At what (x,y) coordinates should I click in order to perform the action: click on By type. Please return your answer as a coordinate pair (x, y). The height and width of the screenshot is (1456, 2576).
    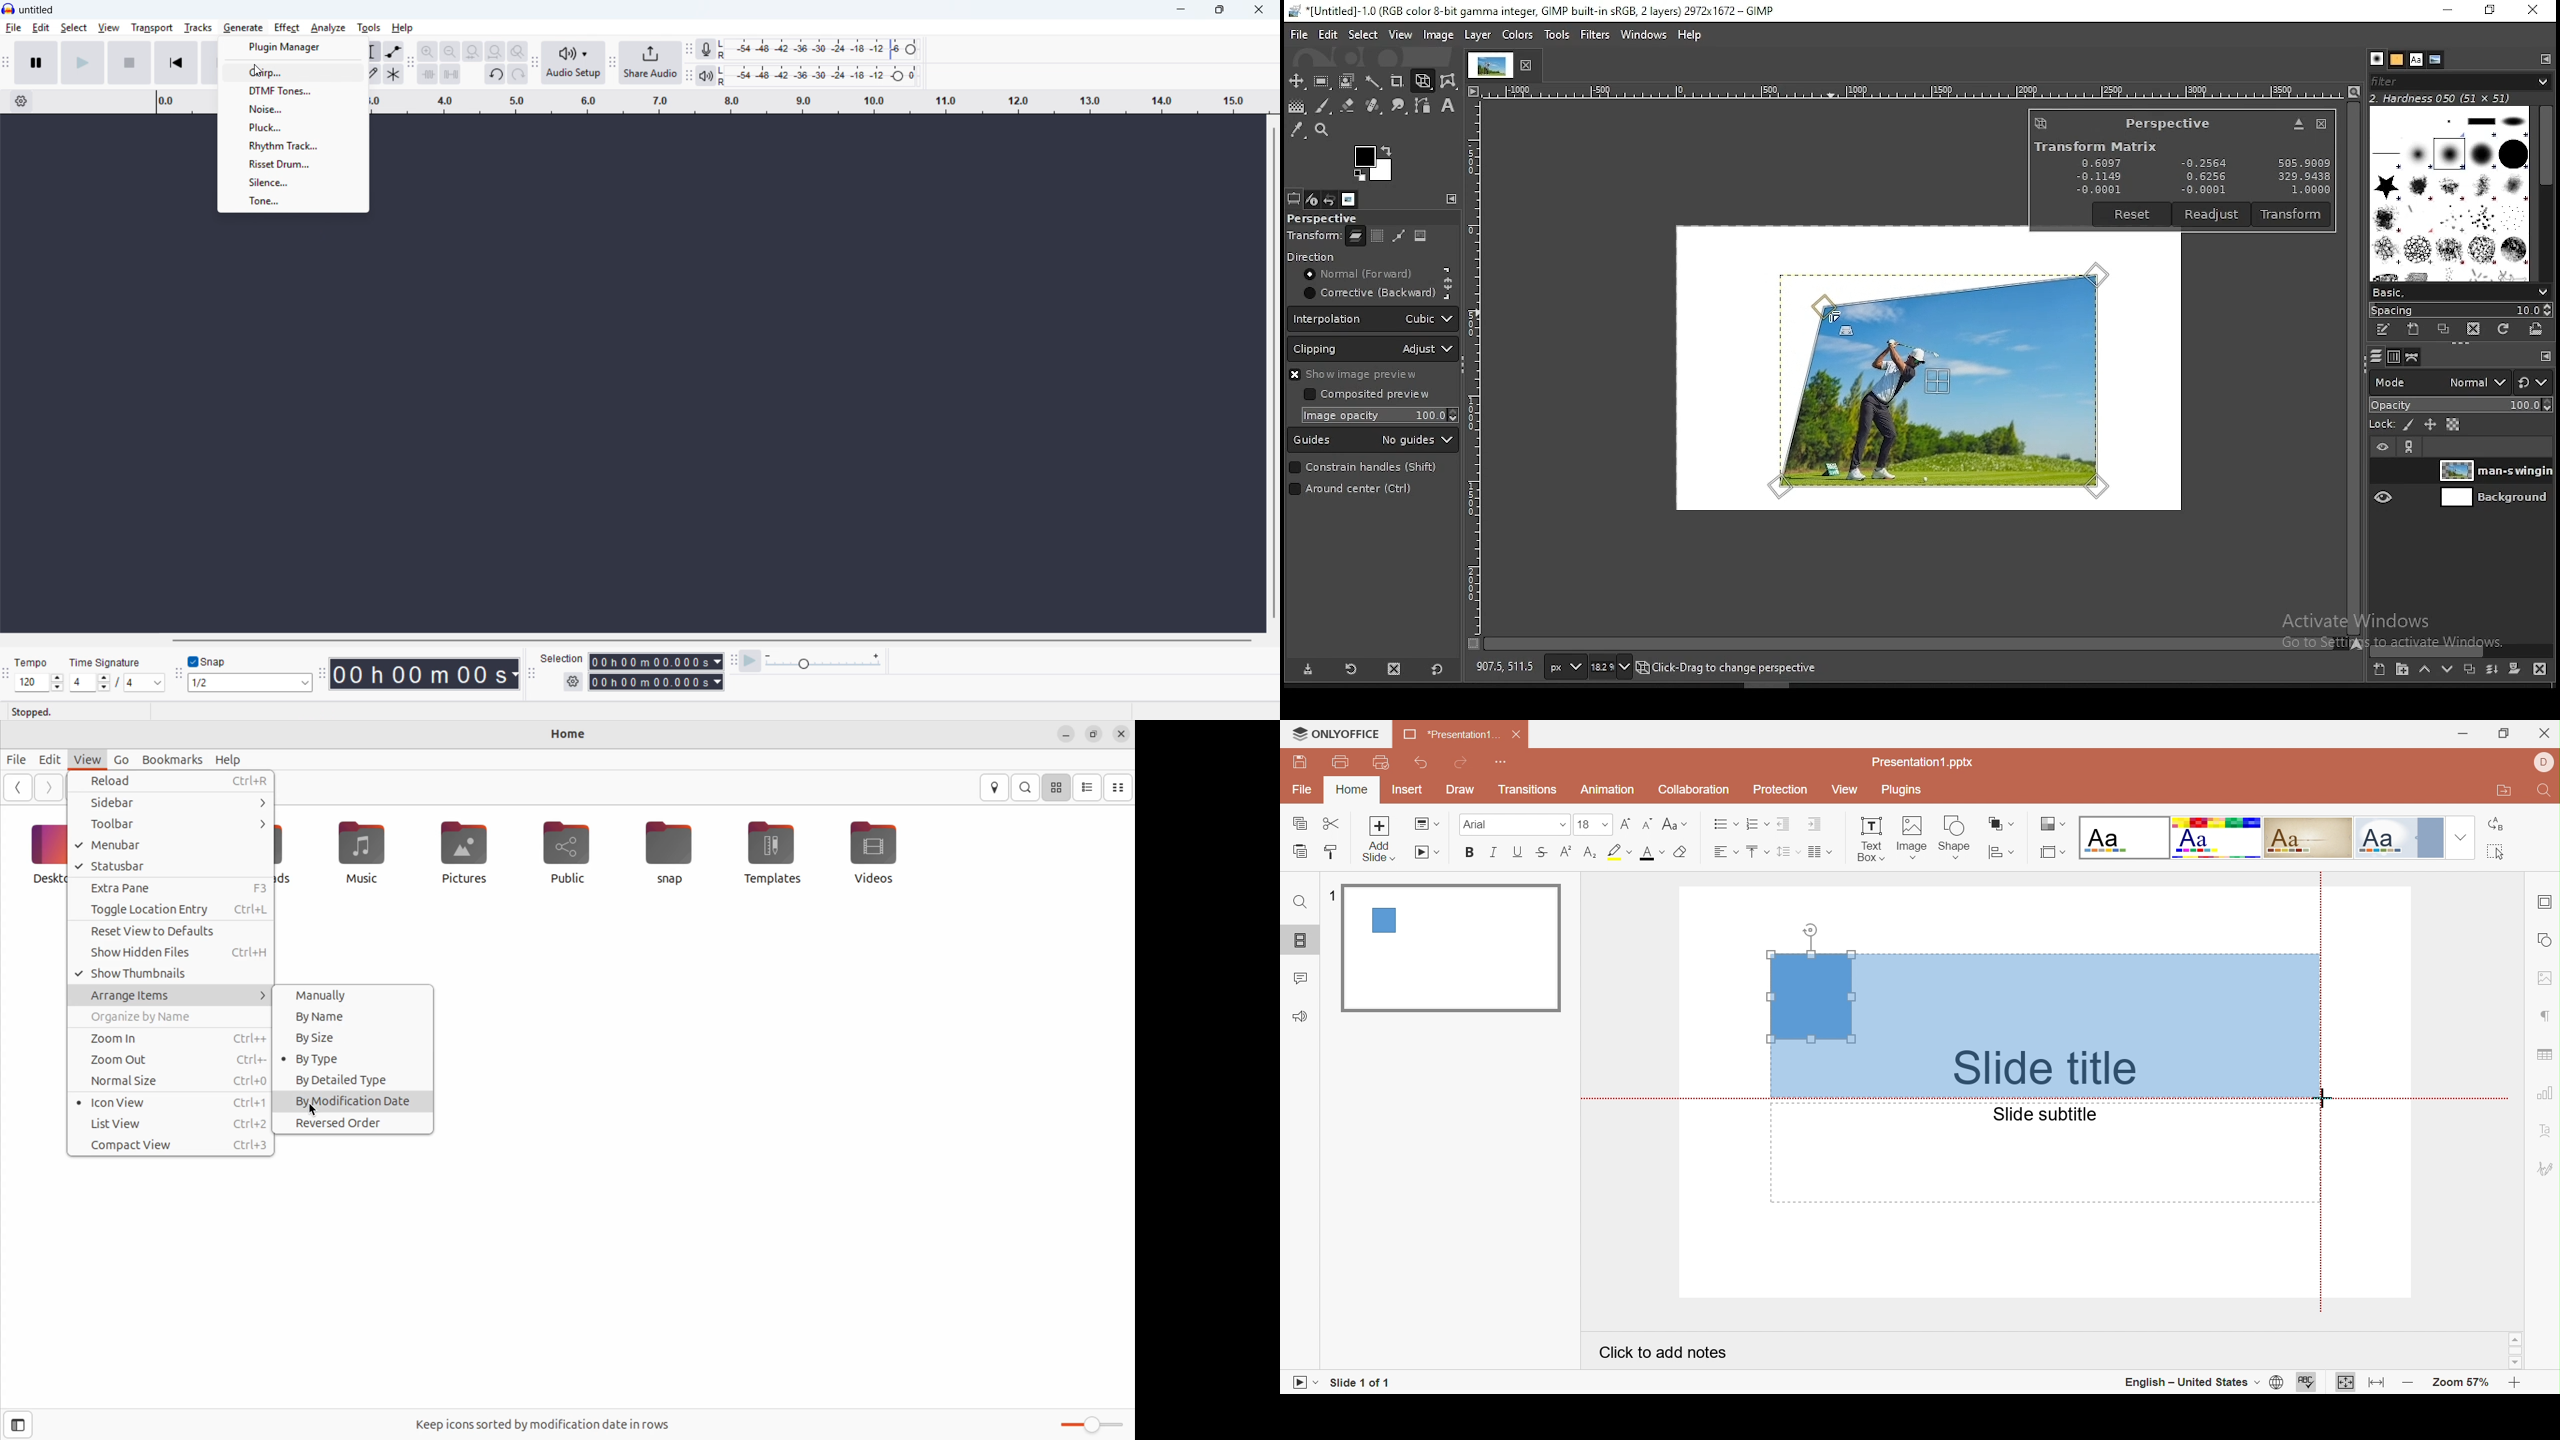
    Looking at the image, I should click on (352, 1060).